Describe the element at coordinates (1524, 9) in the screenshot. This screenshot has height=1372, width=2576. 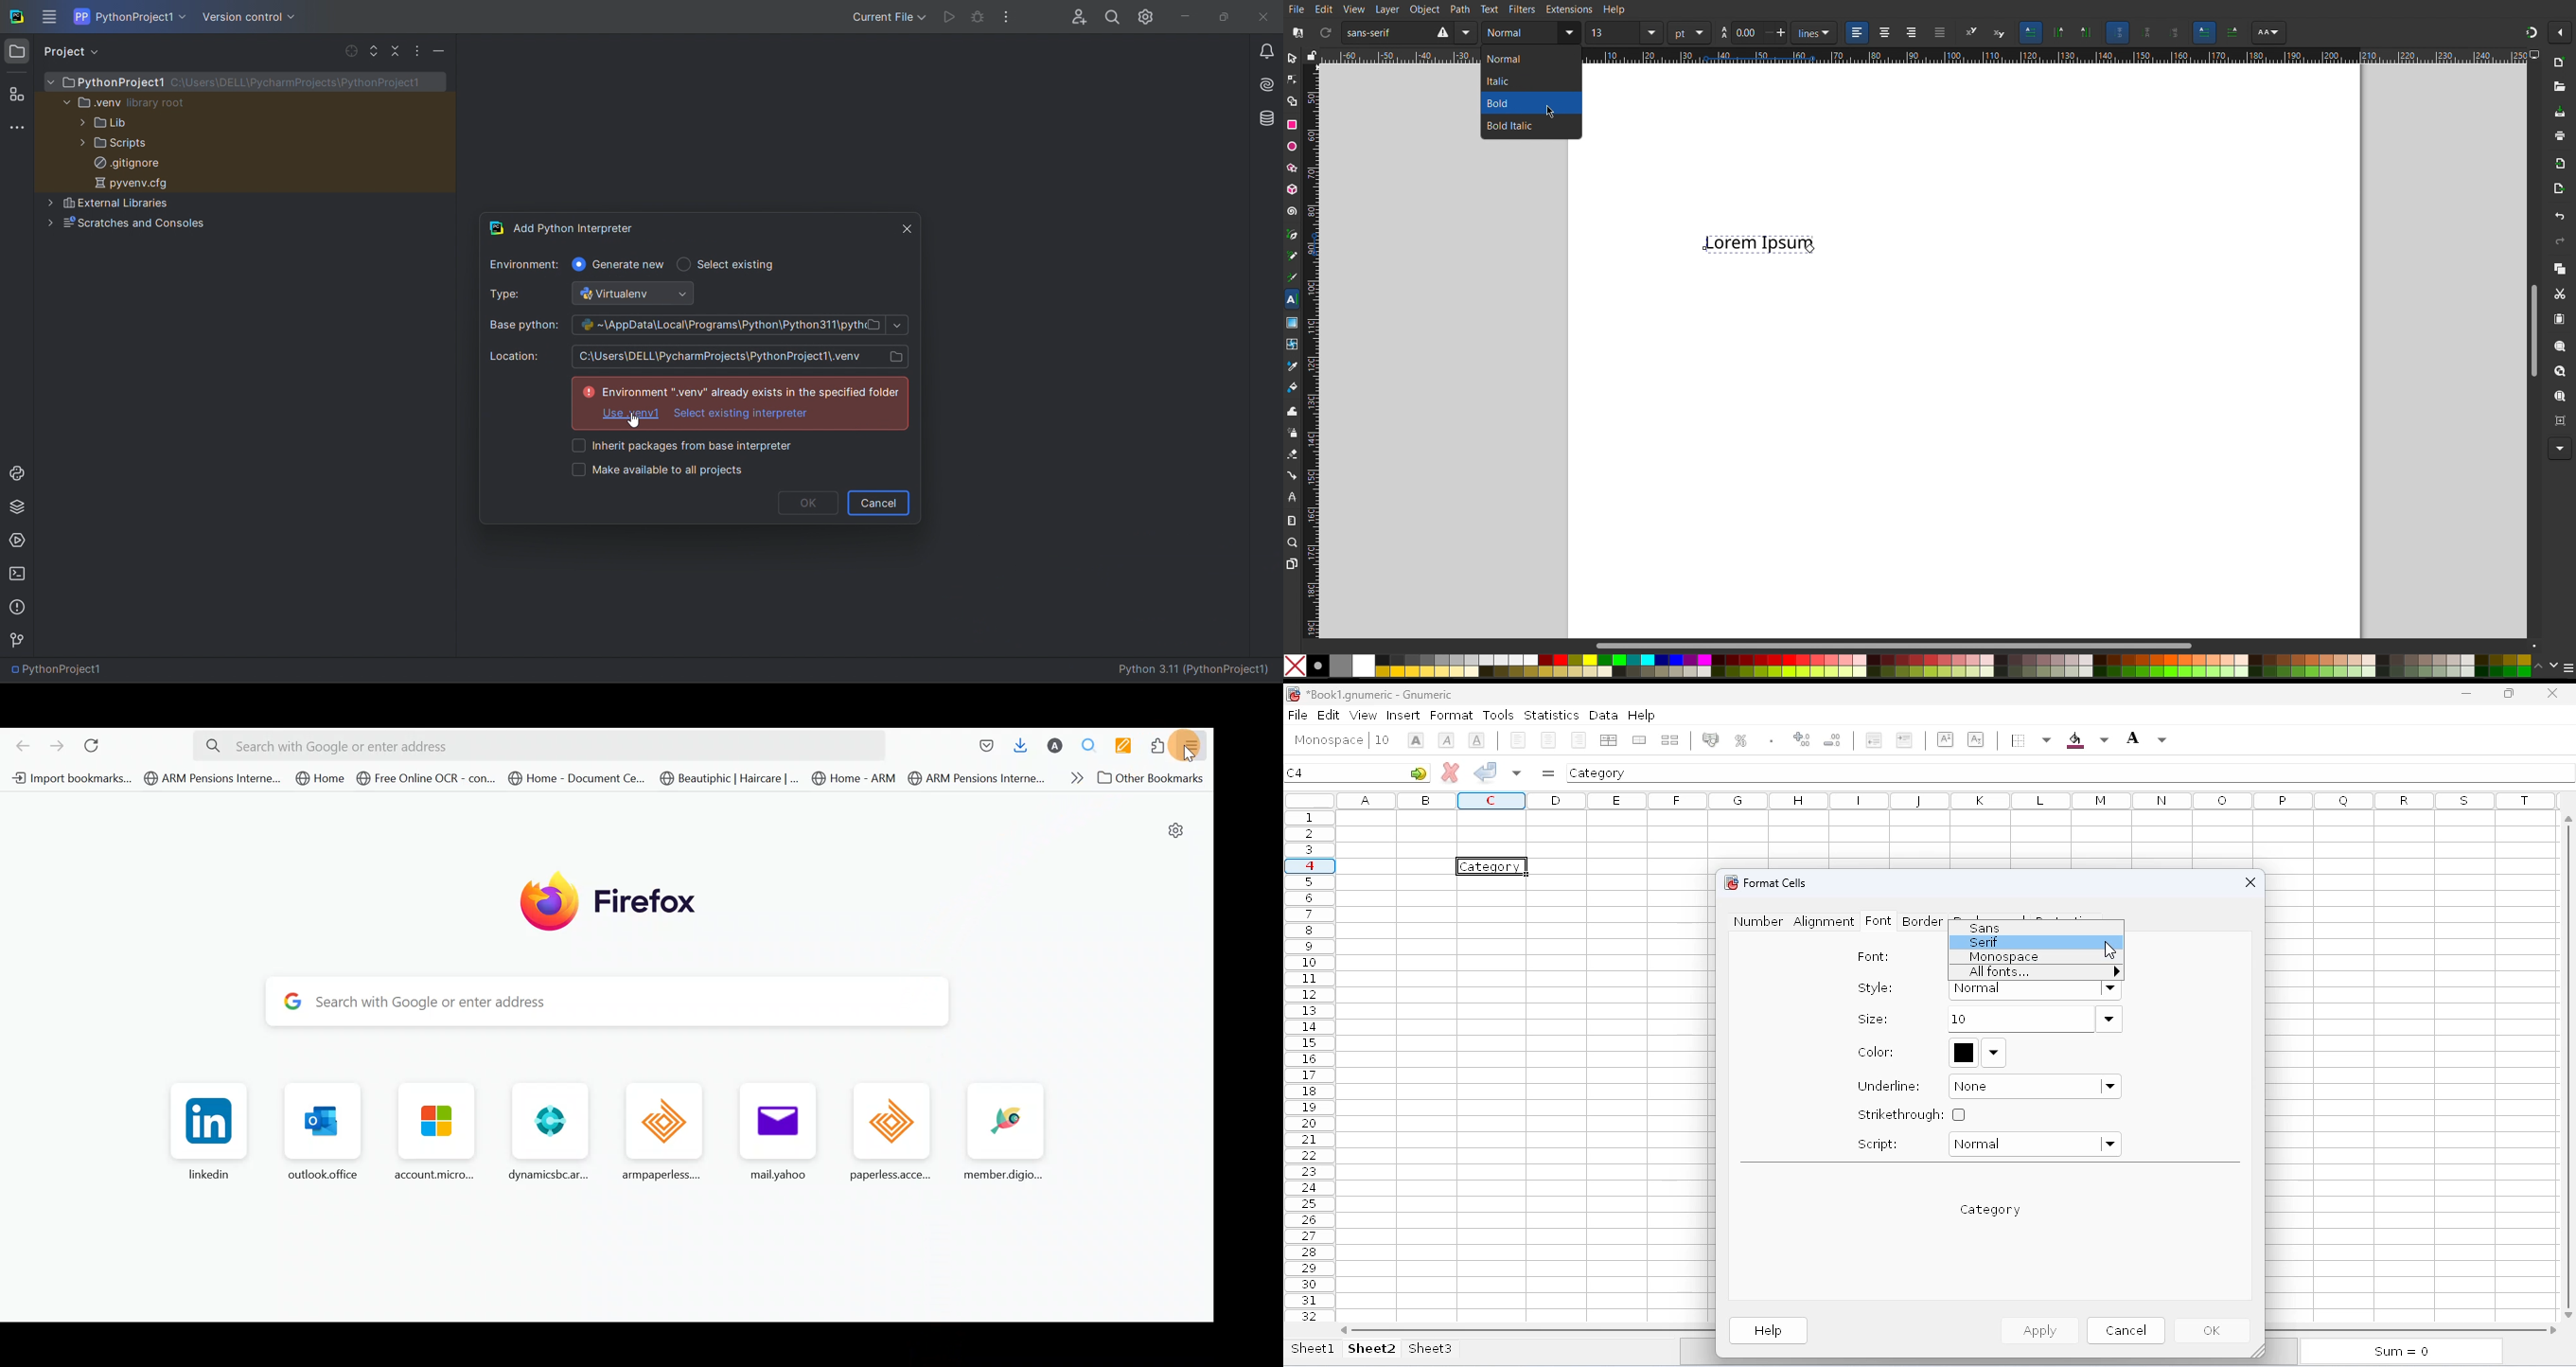
I see `Filters` at that location.